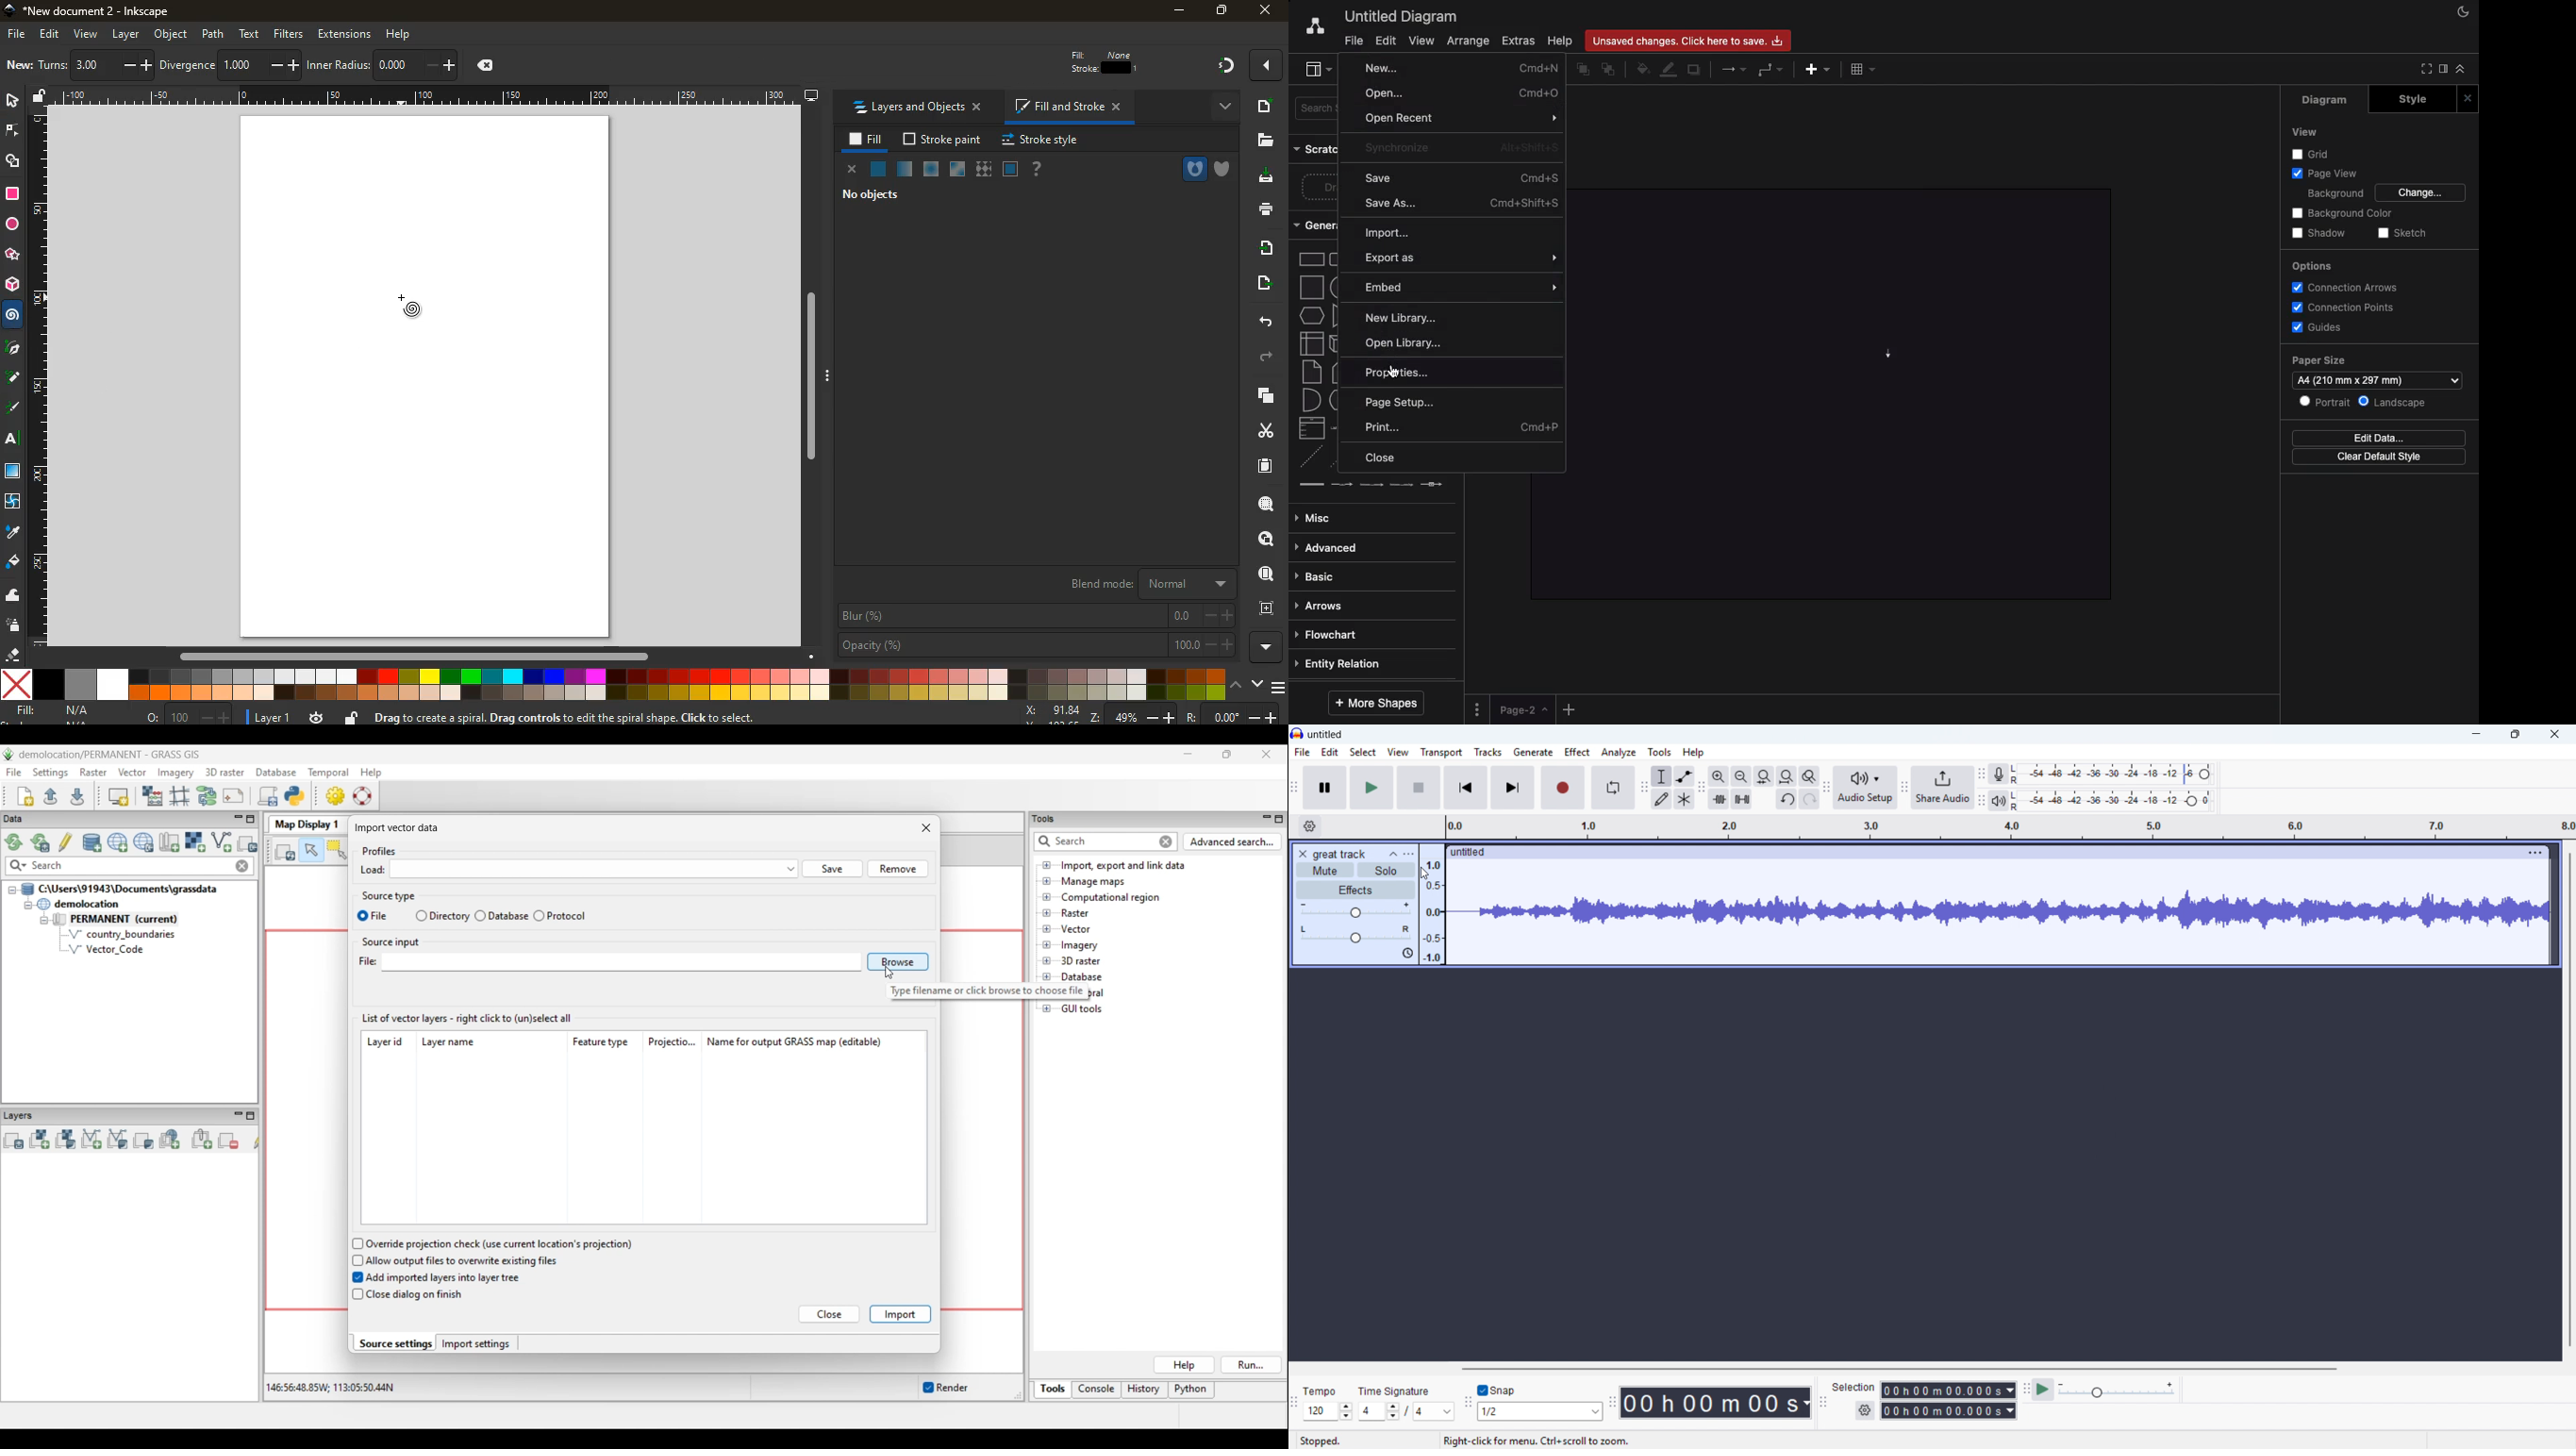 This screenshot has height=1456, width=2576. Describe the element at coordinates (2442, 70) in the screenshot. I see `Sidebar` at that location.